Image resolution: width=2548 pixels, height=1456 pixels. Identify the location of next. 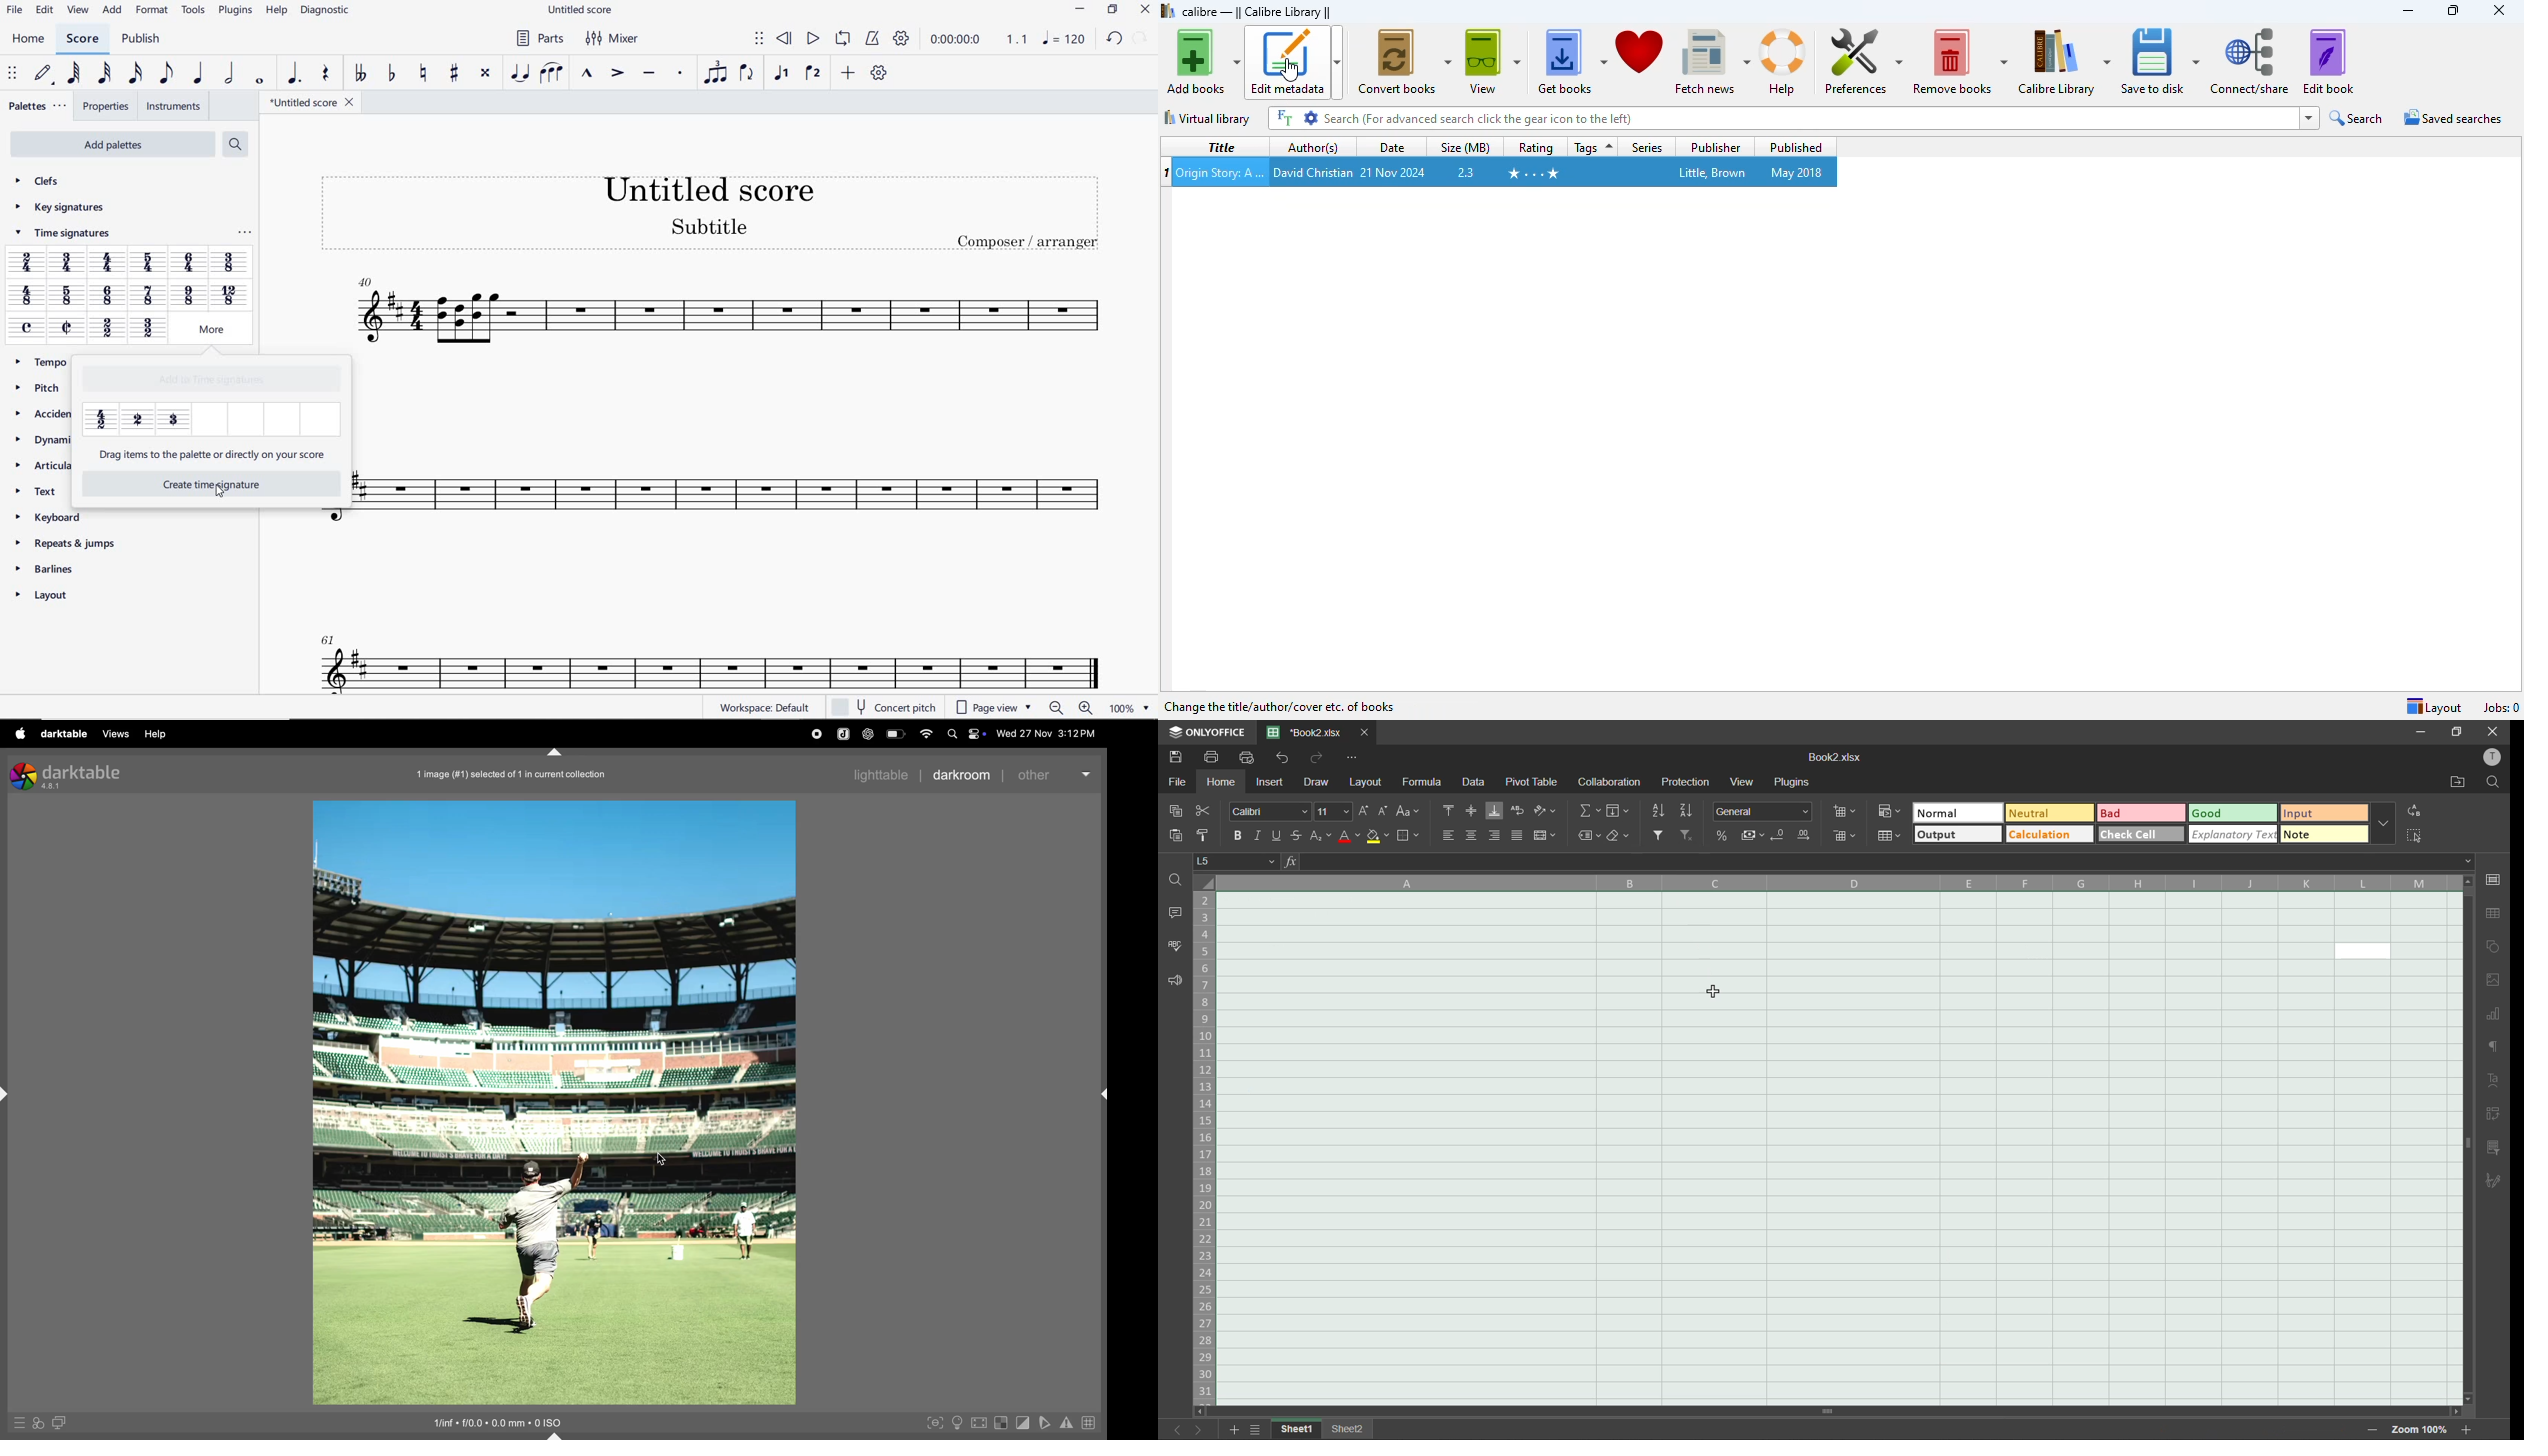
(1197, 1429).